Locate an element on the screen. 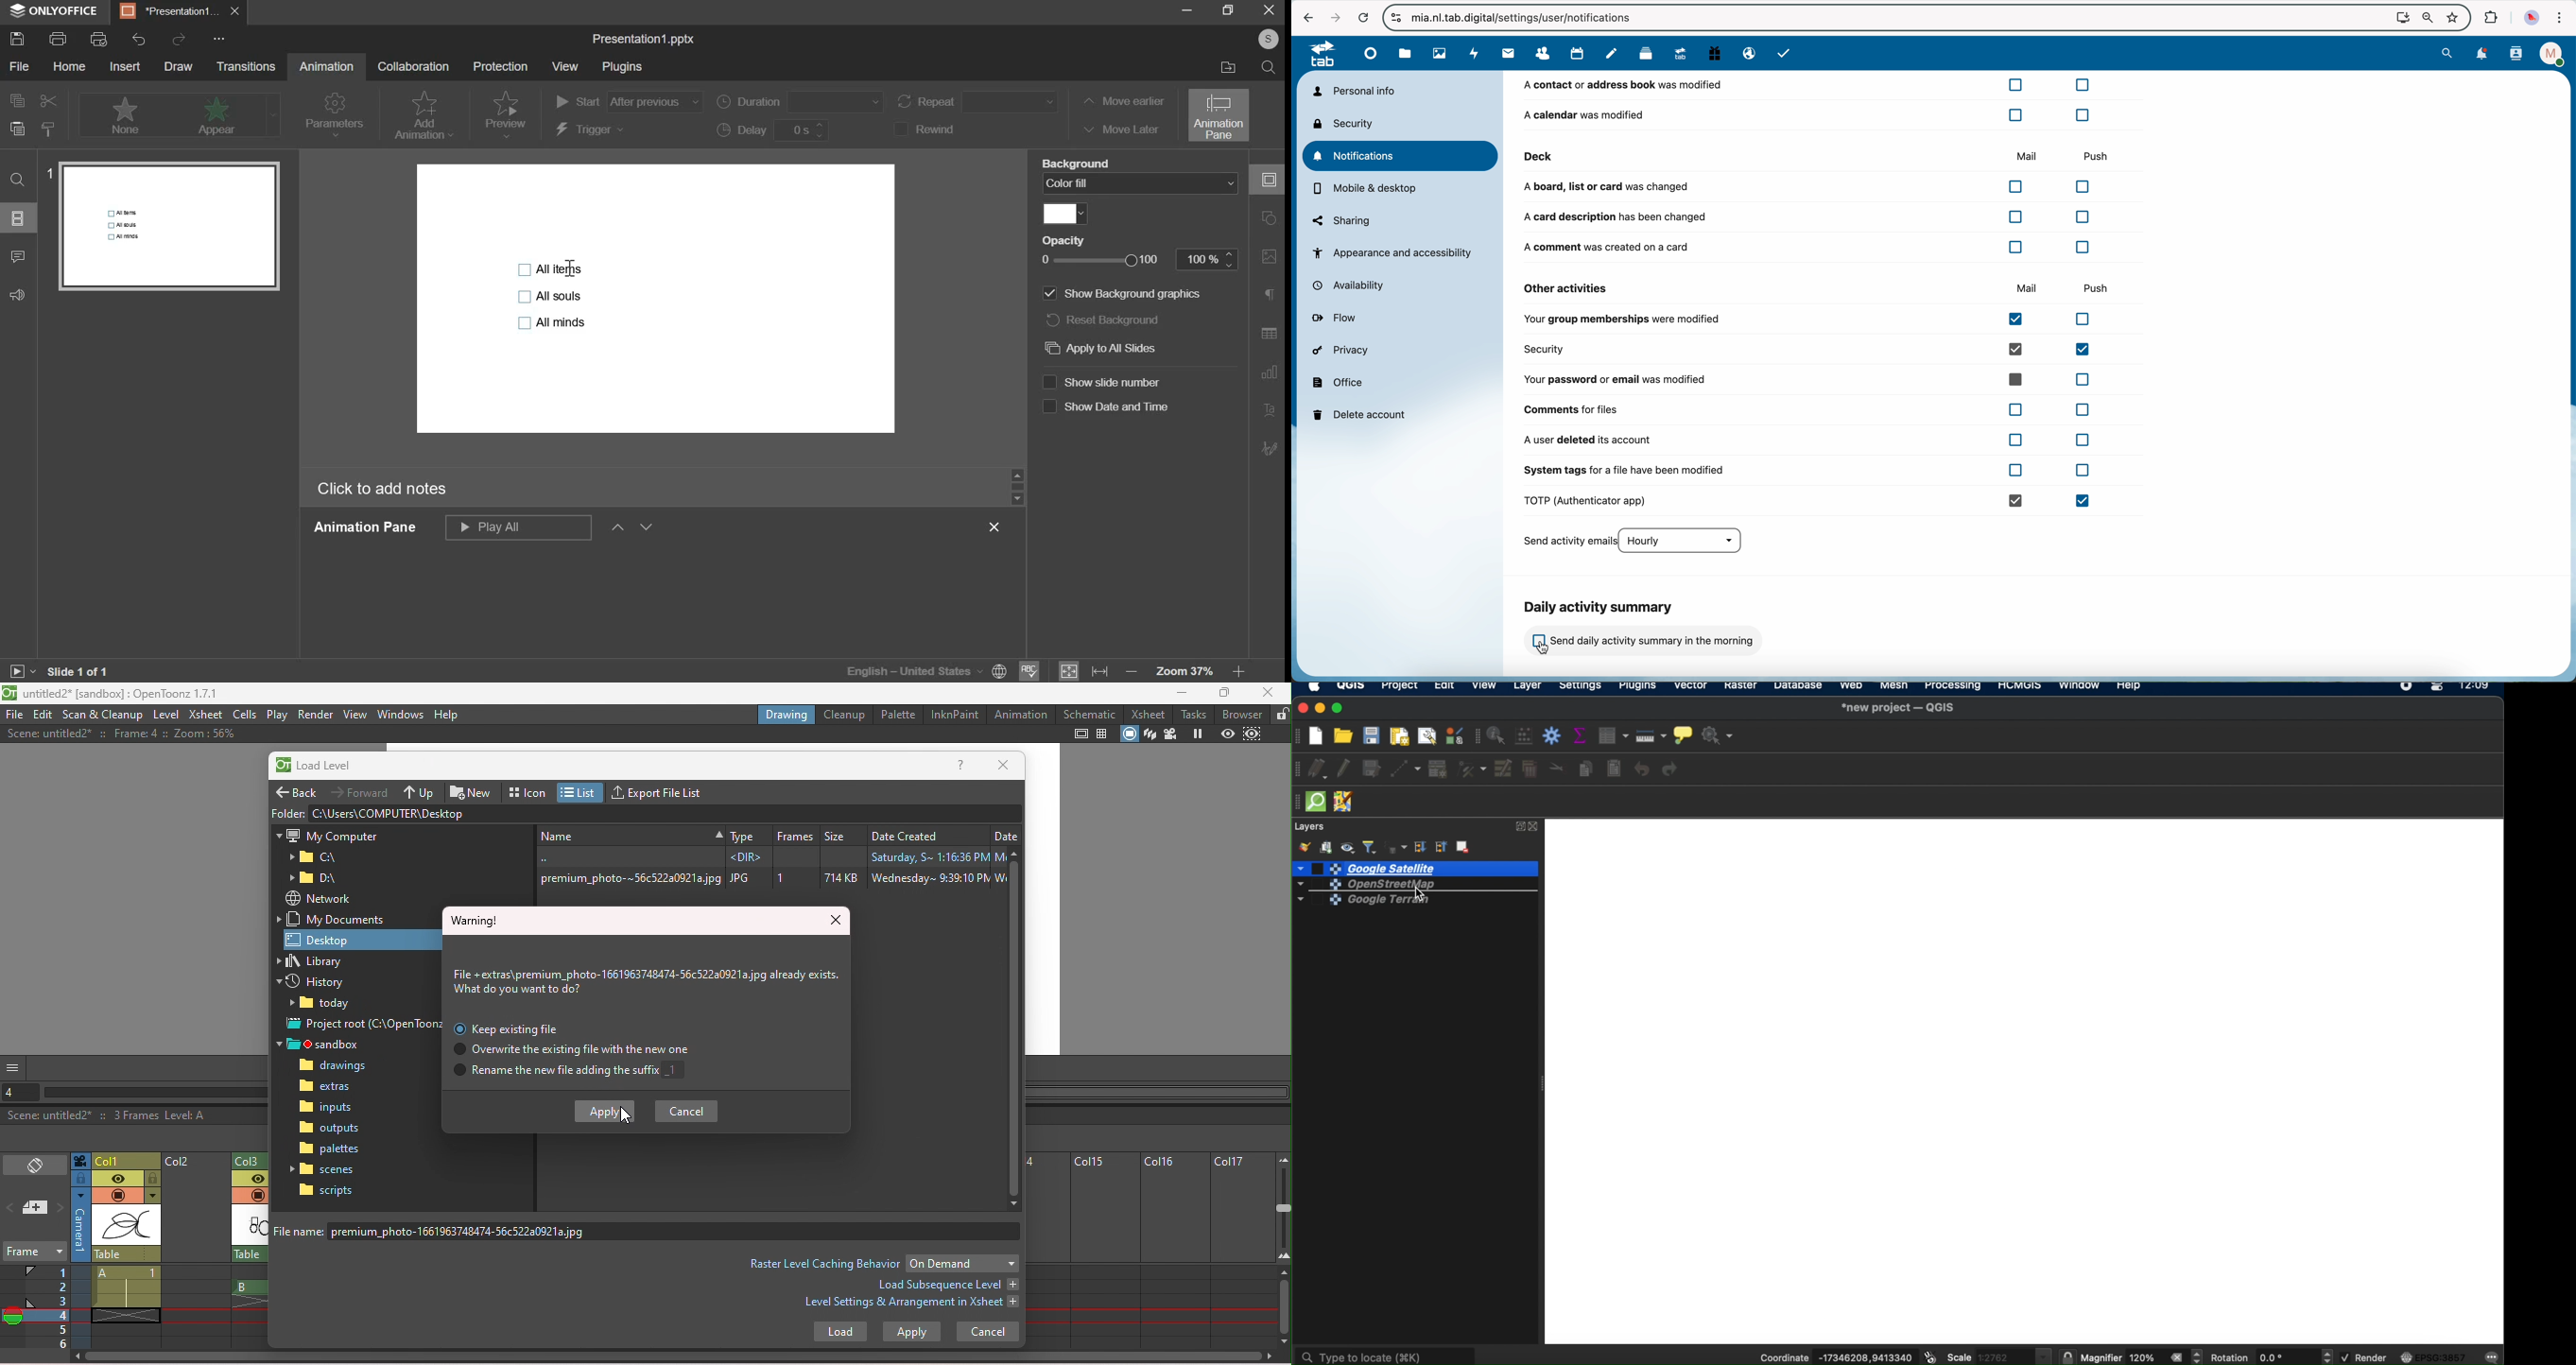  expand is located at coordinates (1518, 827).